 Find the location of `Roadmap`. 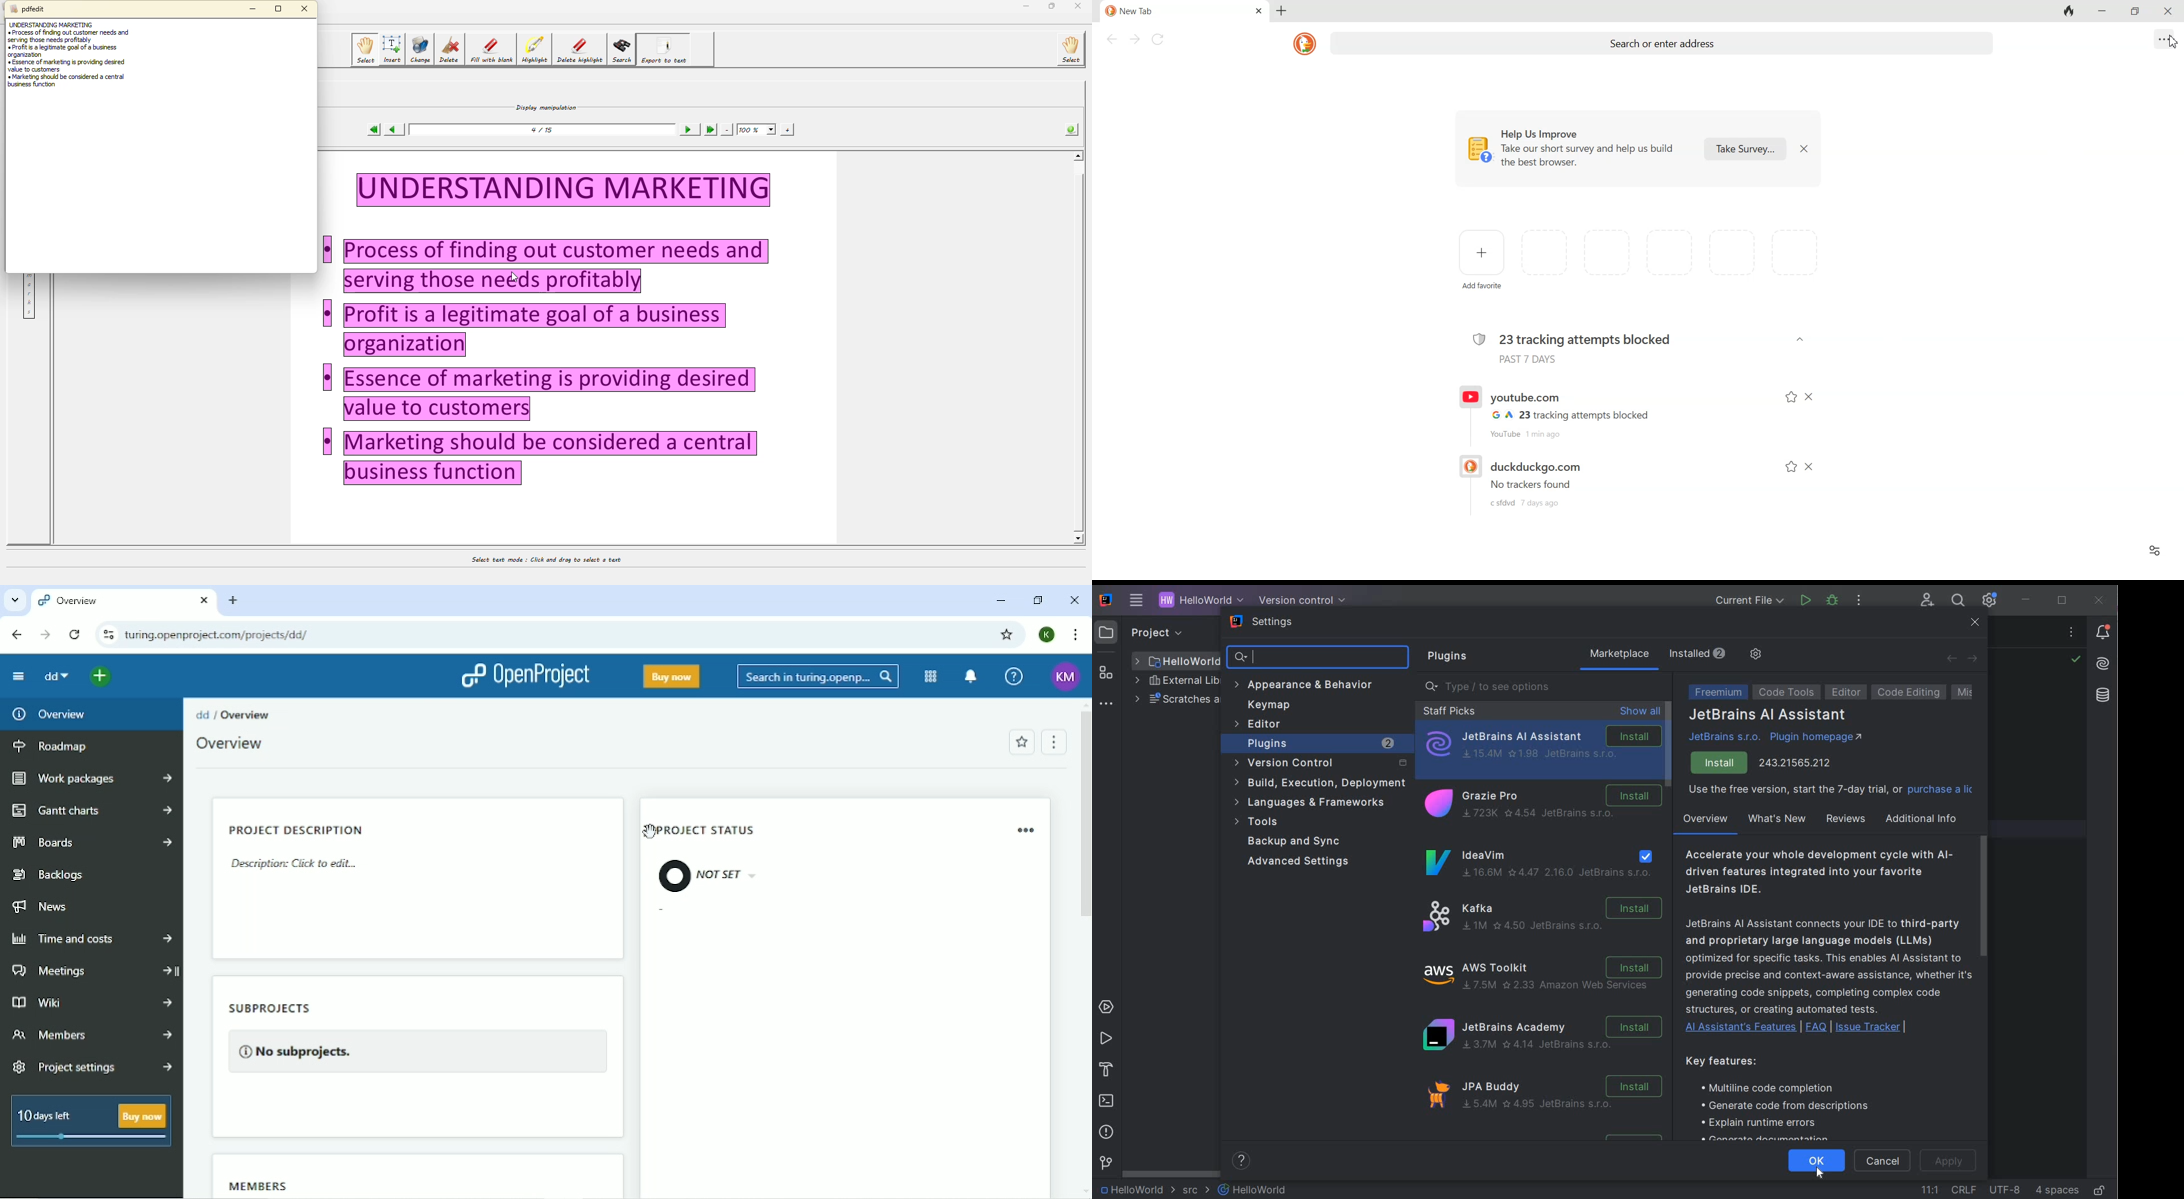

Roadmap is located at coordinates (53, 746).